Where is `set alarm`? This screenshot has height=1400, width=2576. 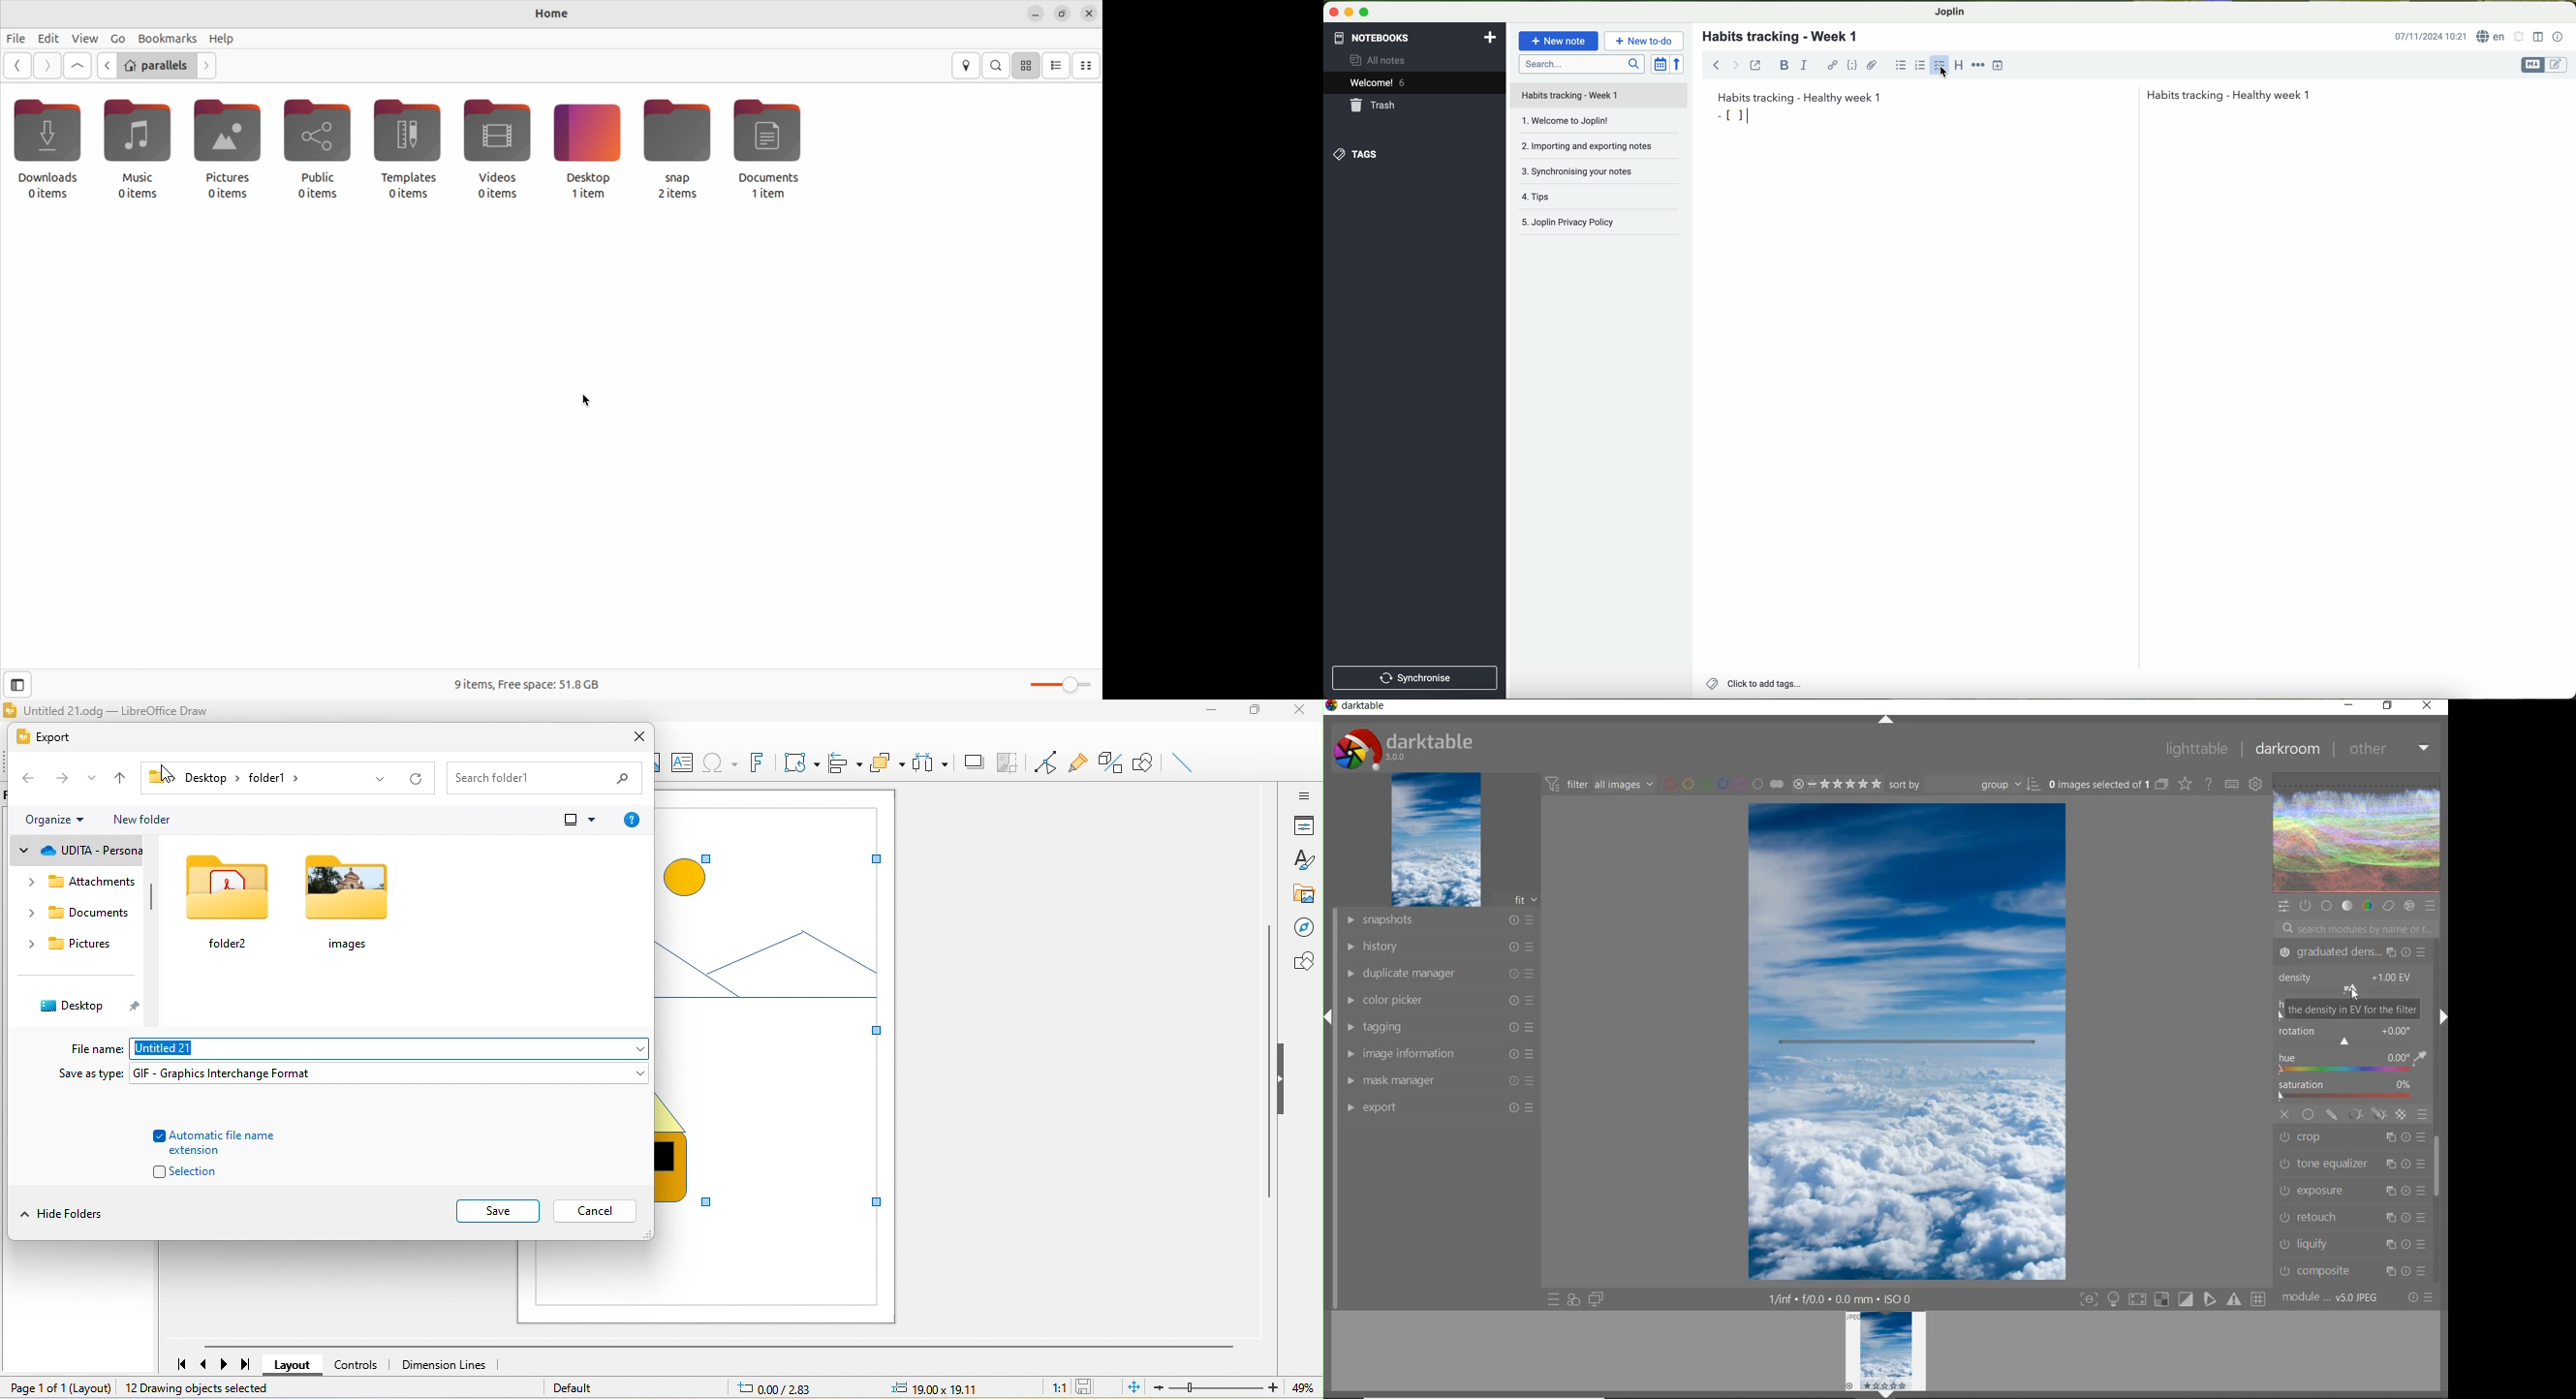 set alarm is located at coordinates (2519, 36).